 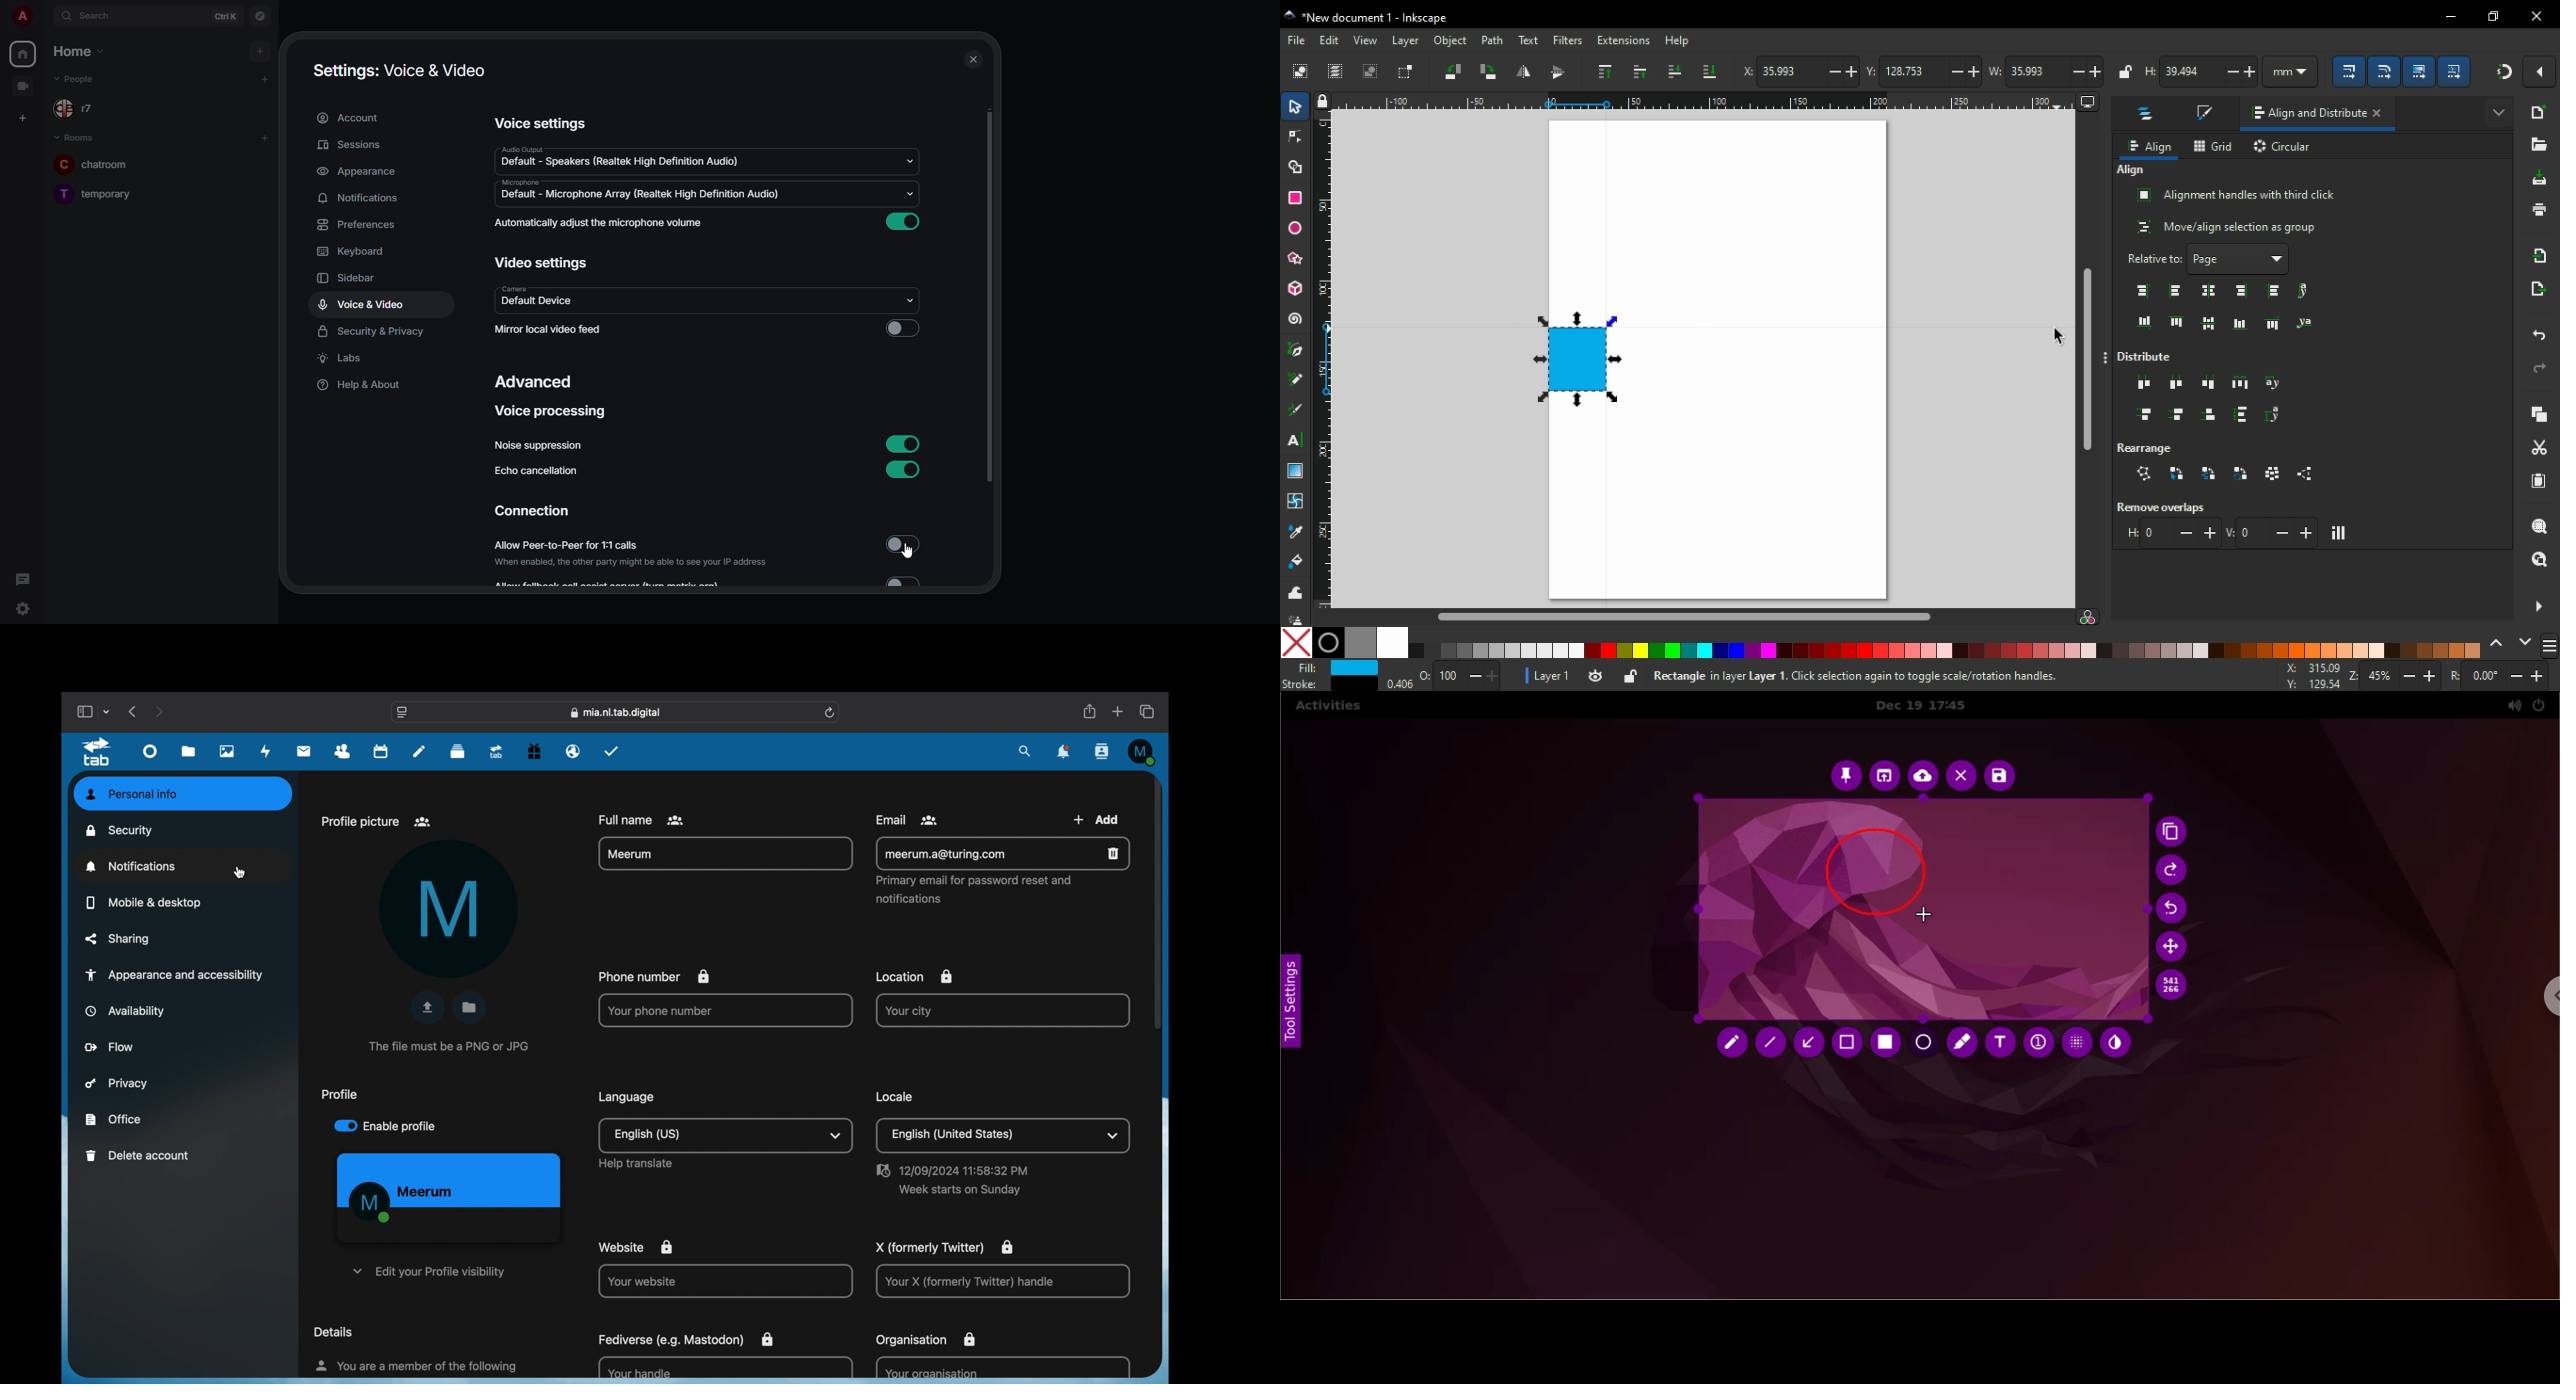 I want to click on move/align selection as a group, so click(x=2224, y=226).